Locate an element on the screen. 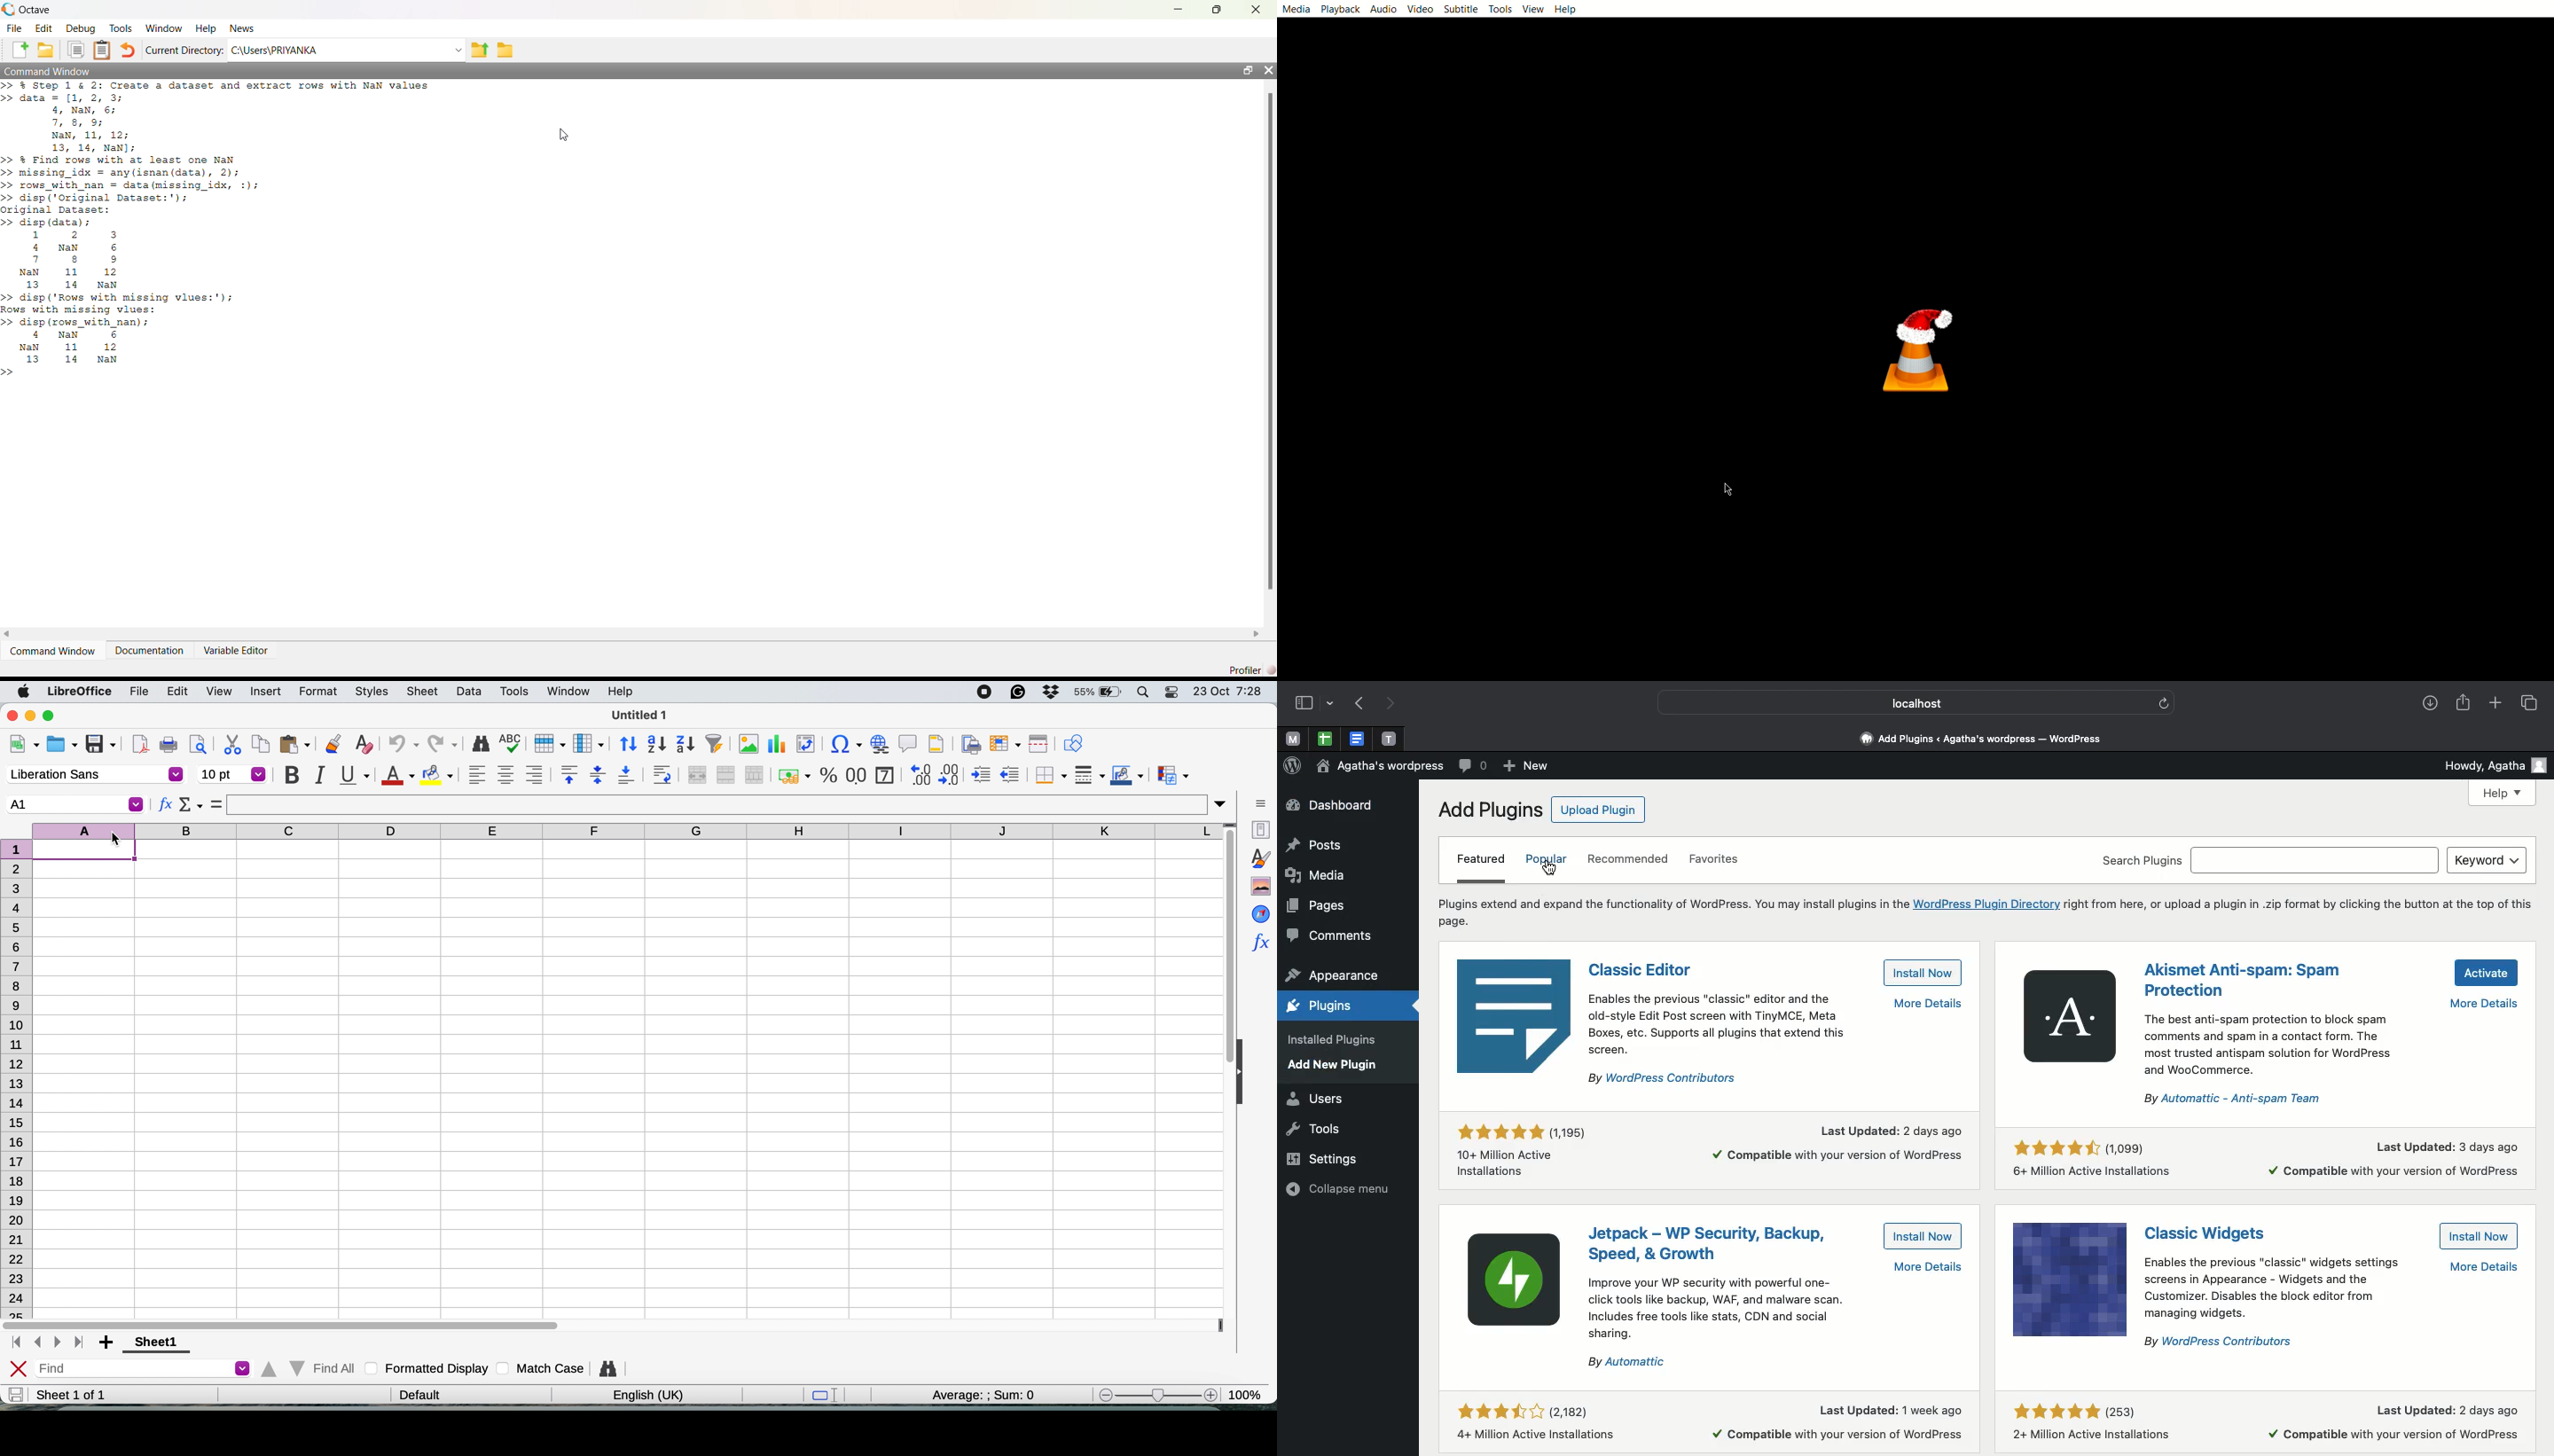  data is located at coordinates (469, 693).